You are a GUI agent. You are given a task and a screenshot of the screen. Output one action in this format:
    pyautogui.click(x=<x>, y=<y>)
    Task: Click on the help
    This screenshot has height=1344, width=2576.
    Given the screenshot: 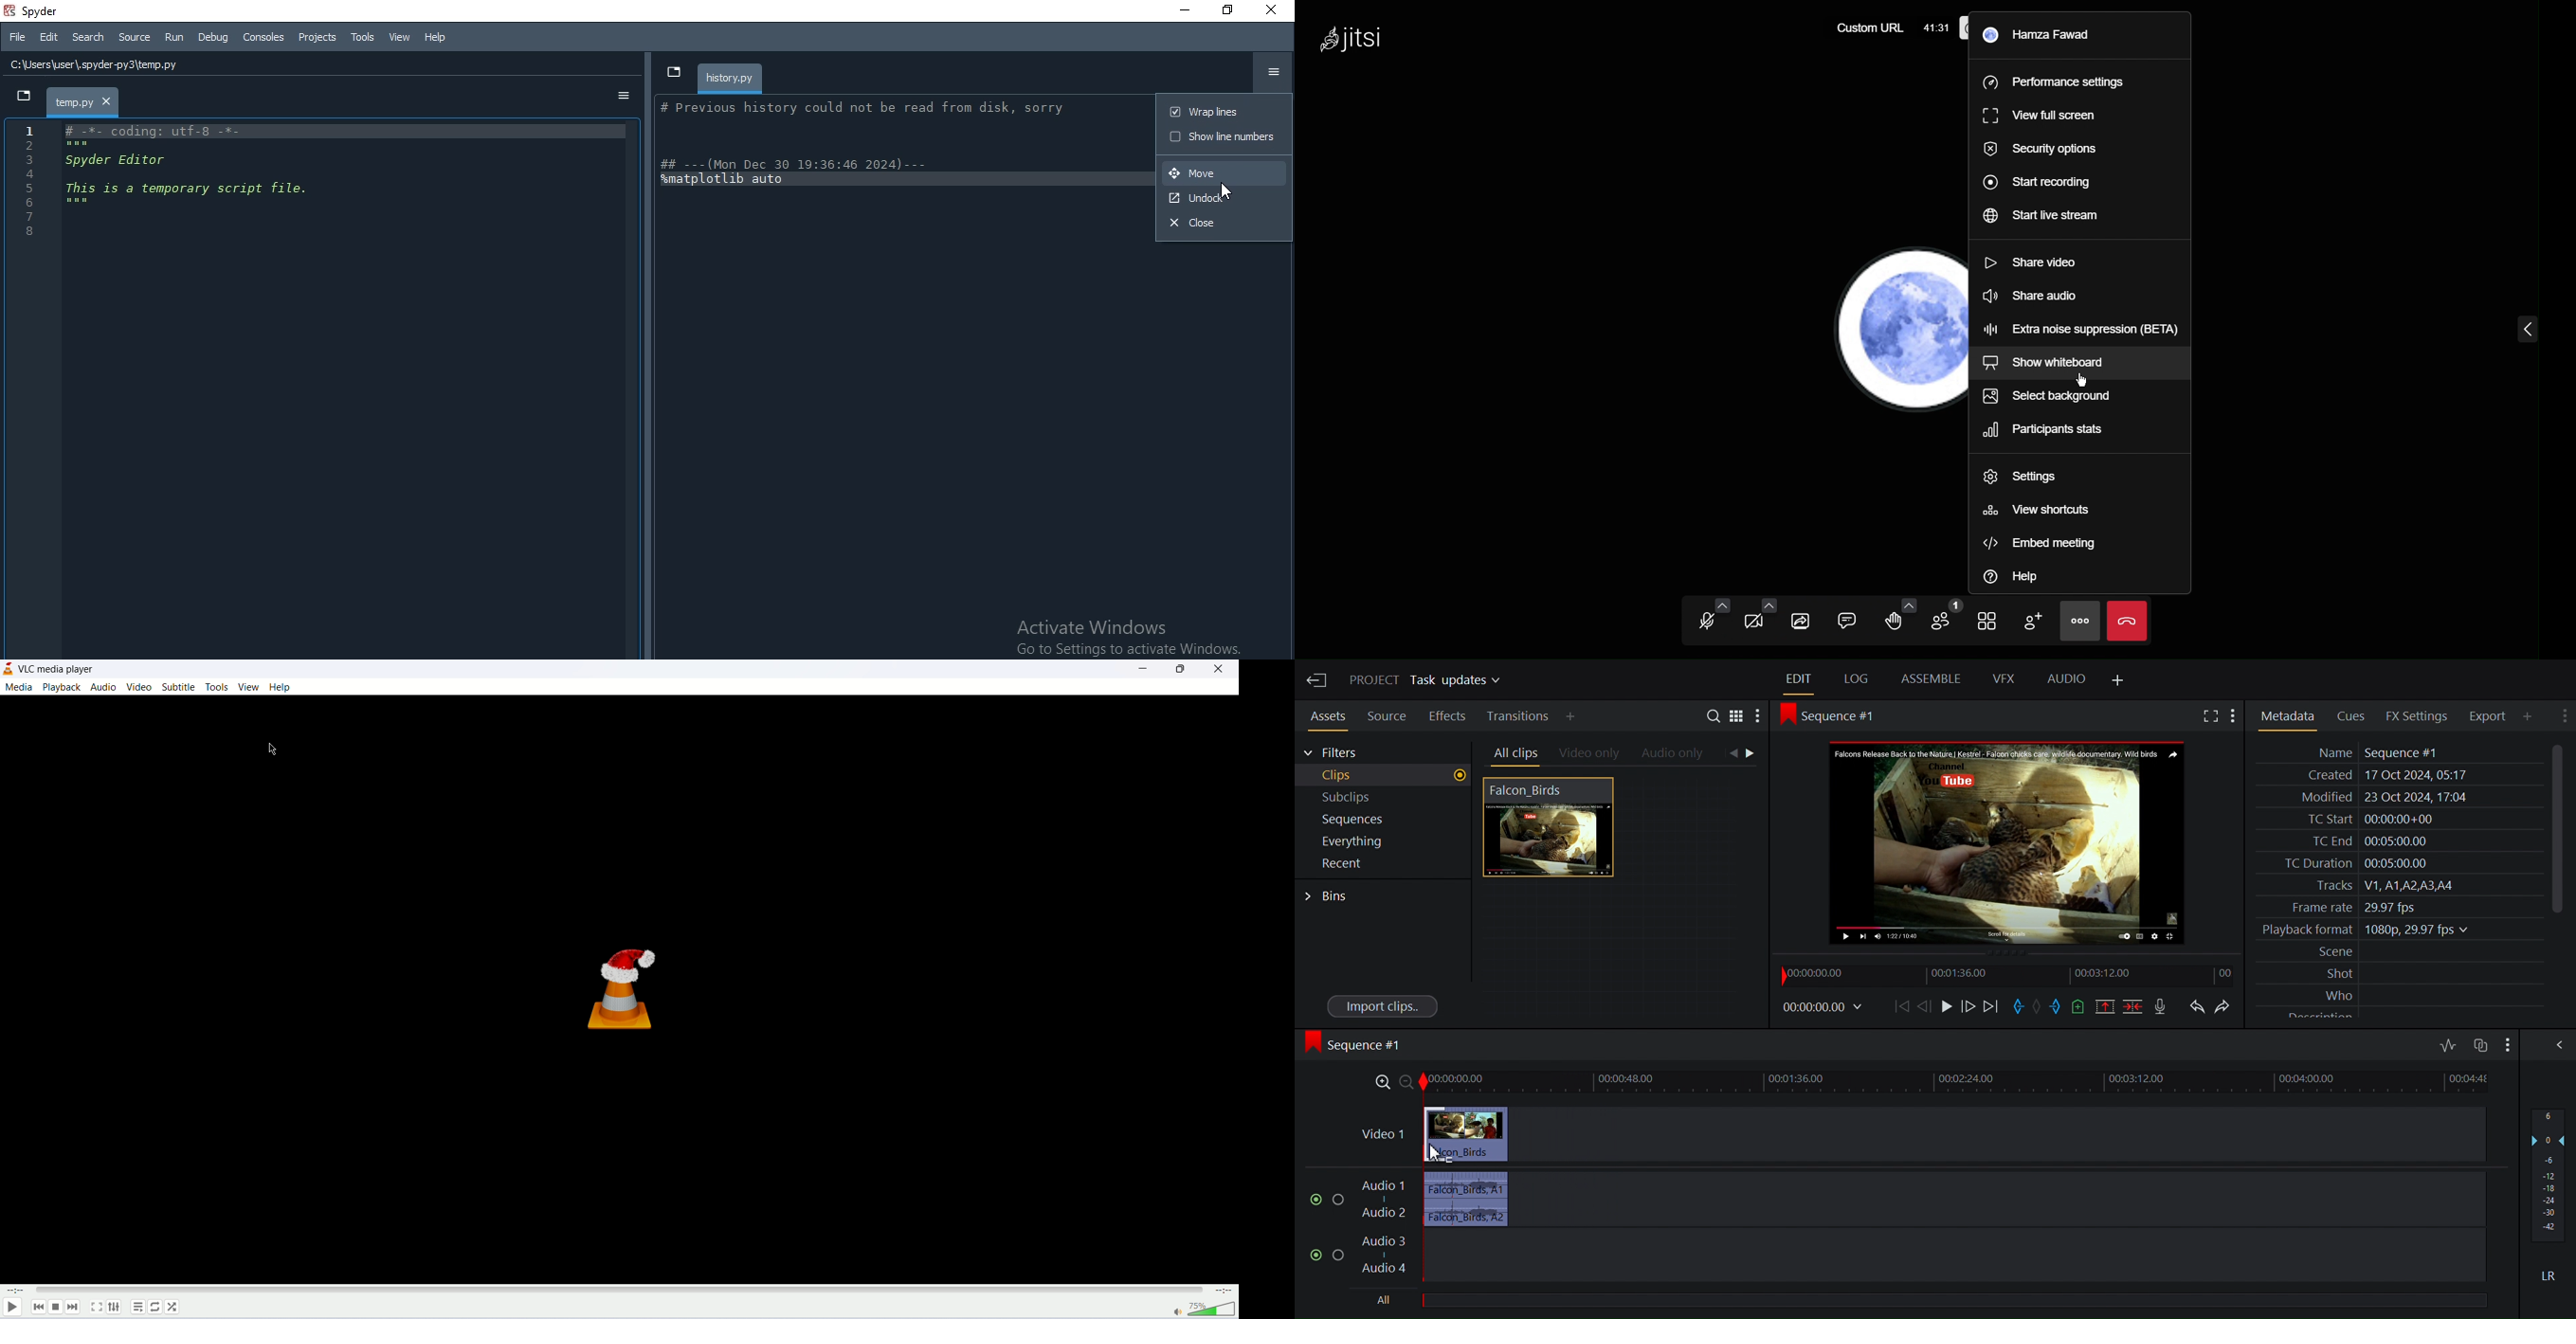 What is the action you would take?
    pyautogui.click(x=280, y=687)
    